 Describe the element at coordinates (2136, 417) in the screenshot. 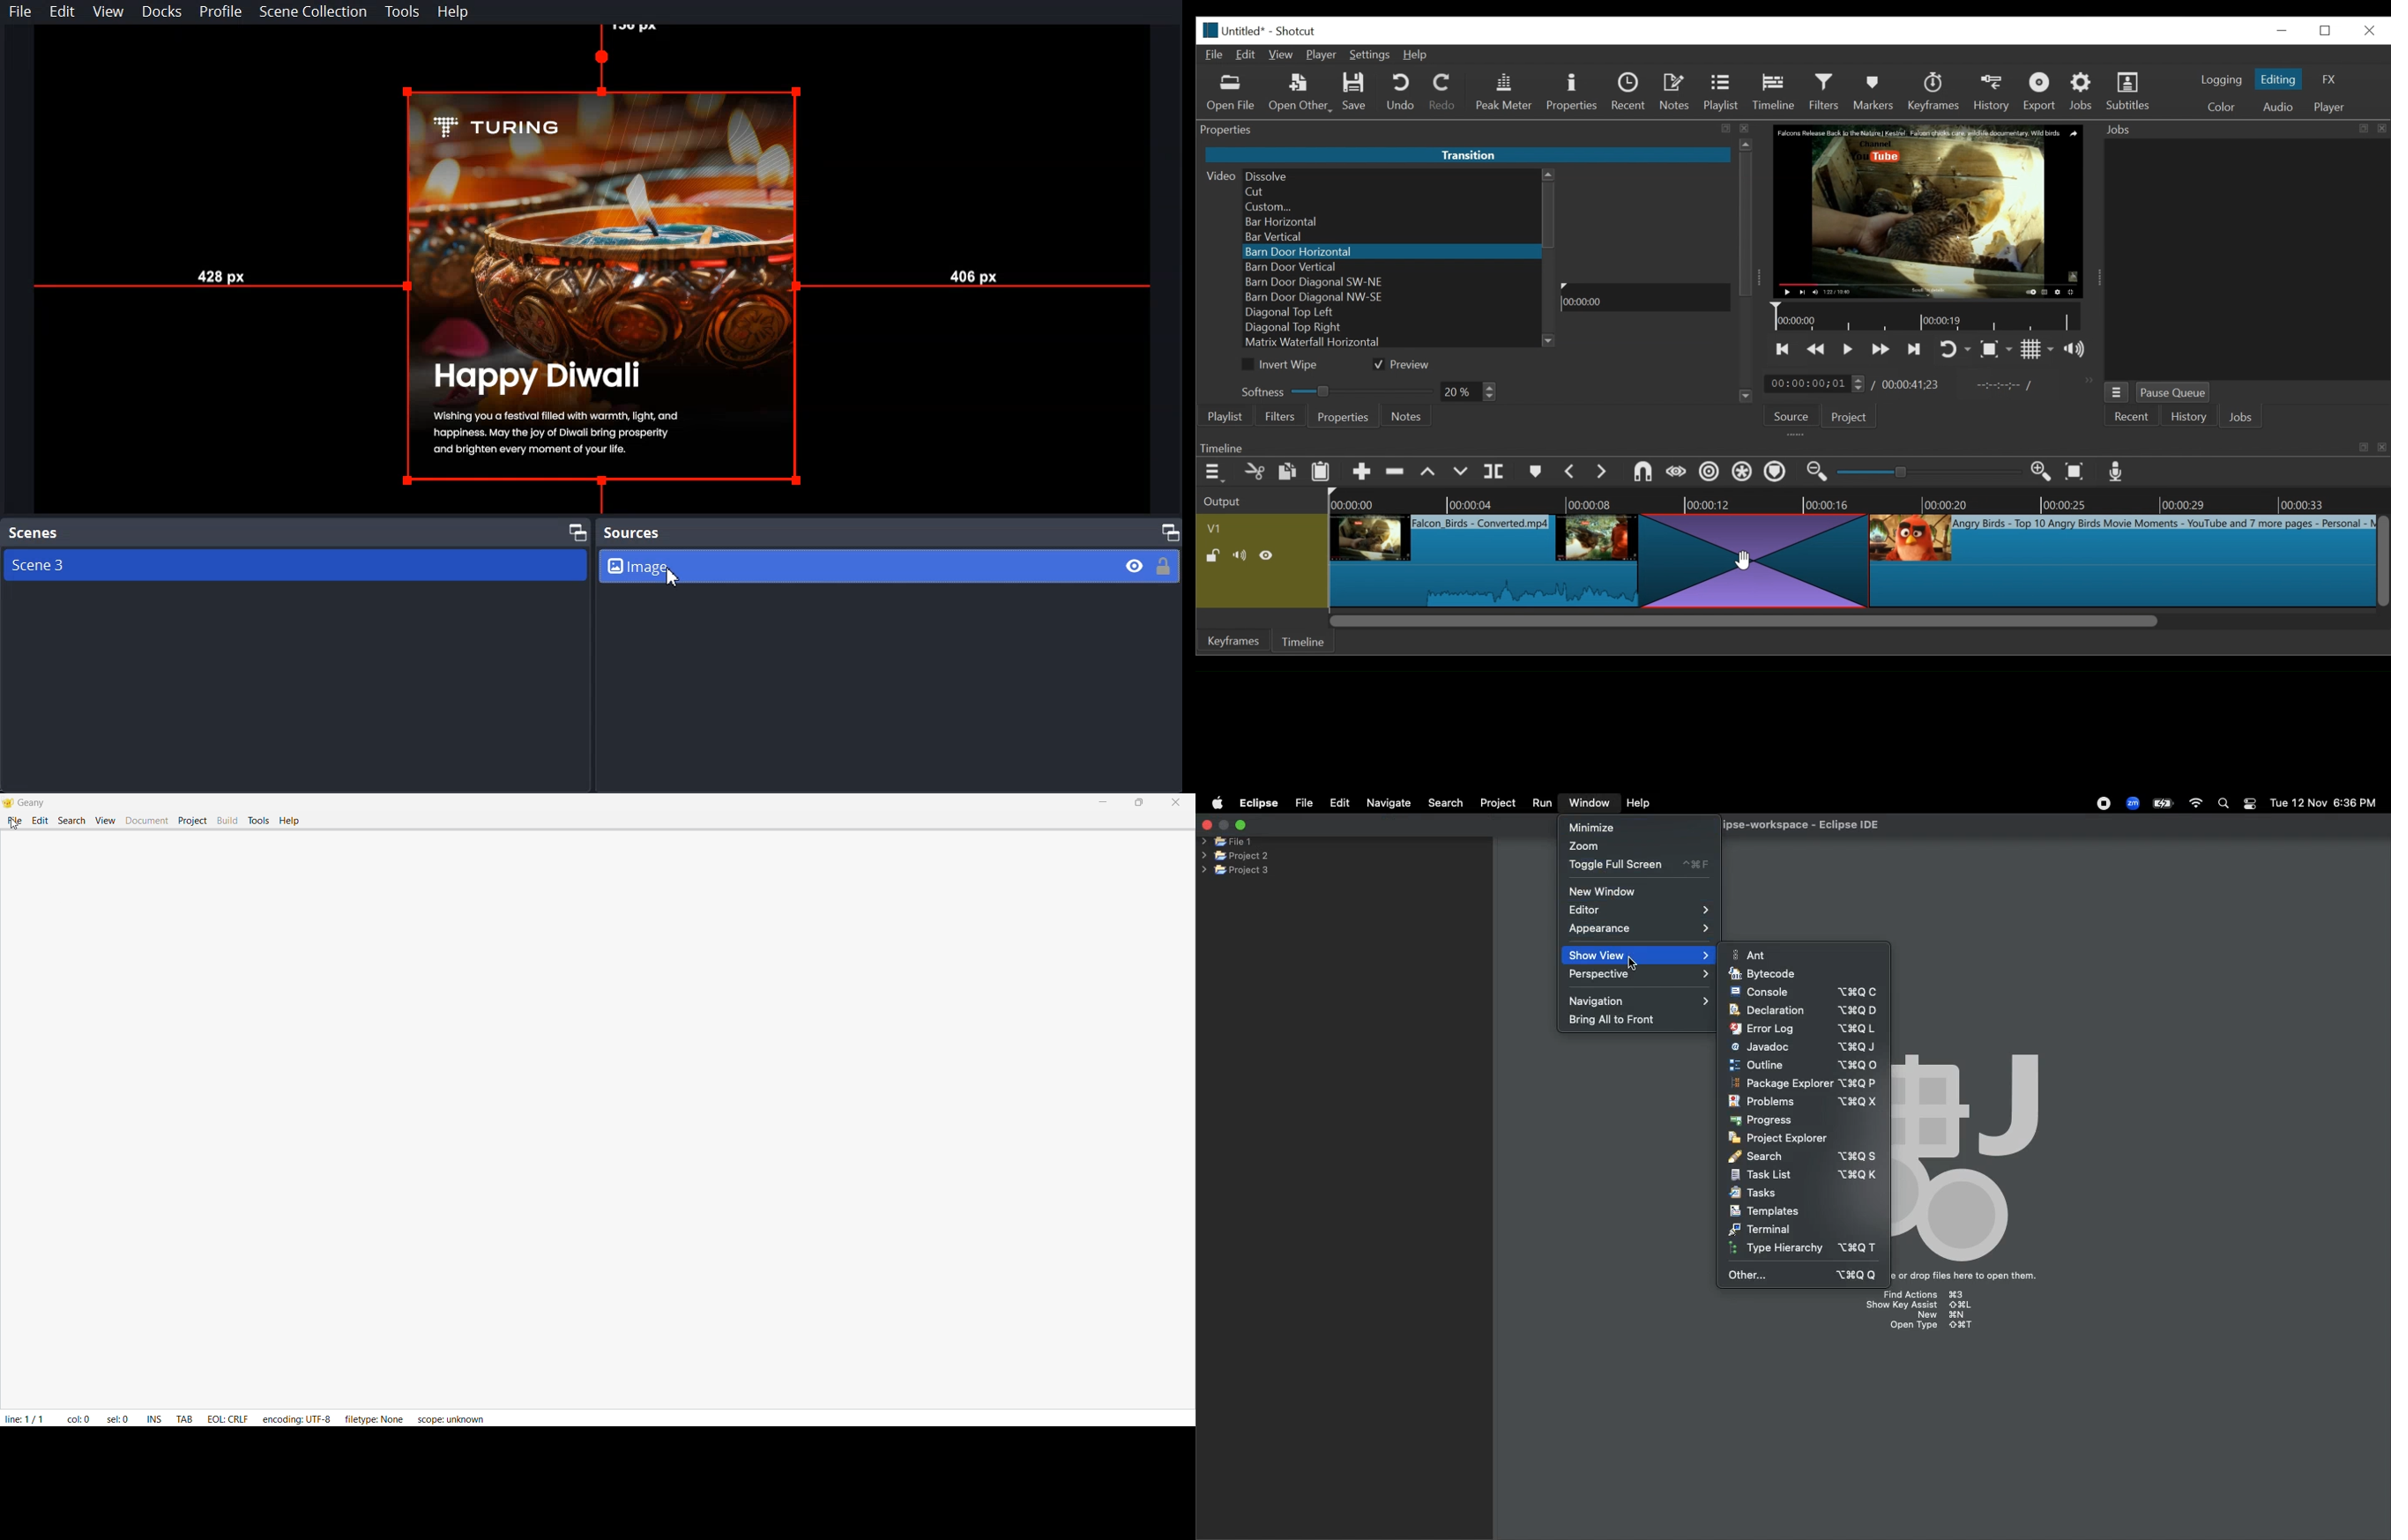

I see `Recent` at that location.